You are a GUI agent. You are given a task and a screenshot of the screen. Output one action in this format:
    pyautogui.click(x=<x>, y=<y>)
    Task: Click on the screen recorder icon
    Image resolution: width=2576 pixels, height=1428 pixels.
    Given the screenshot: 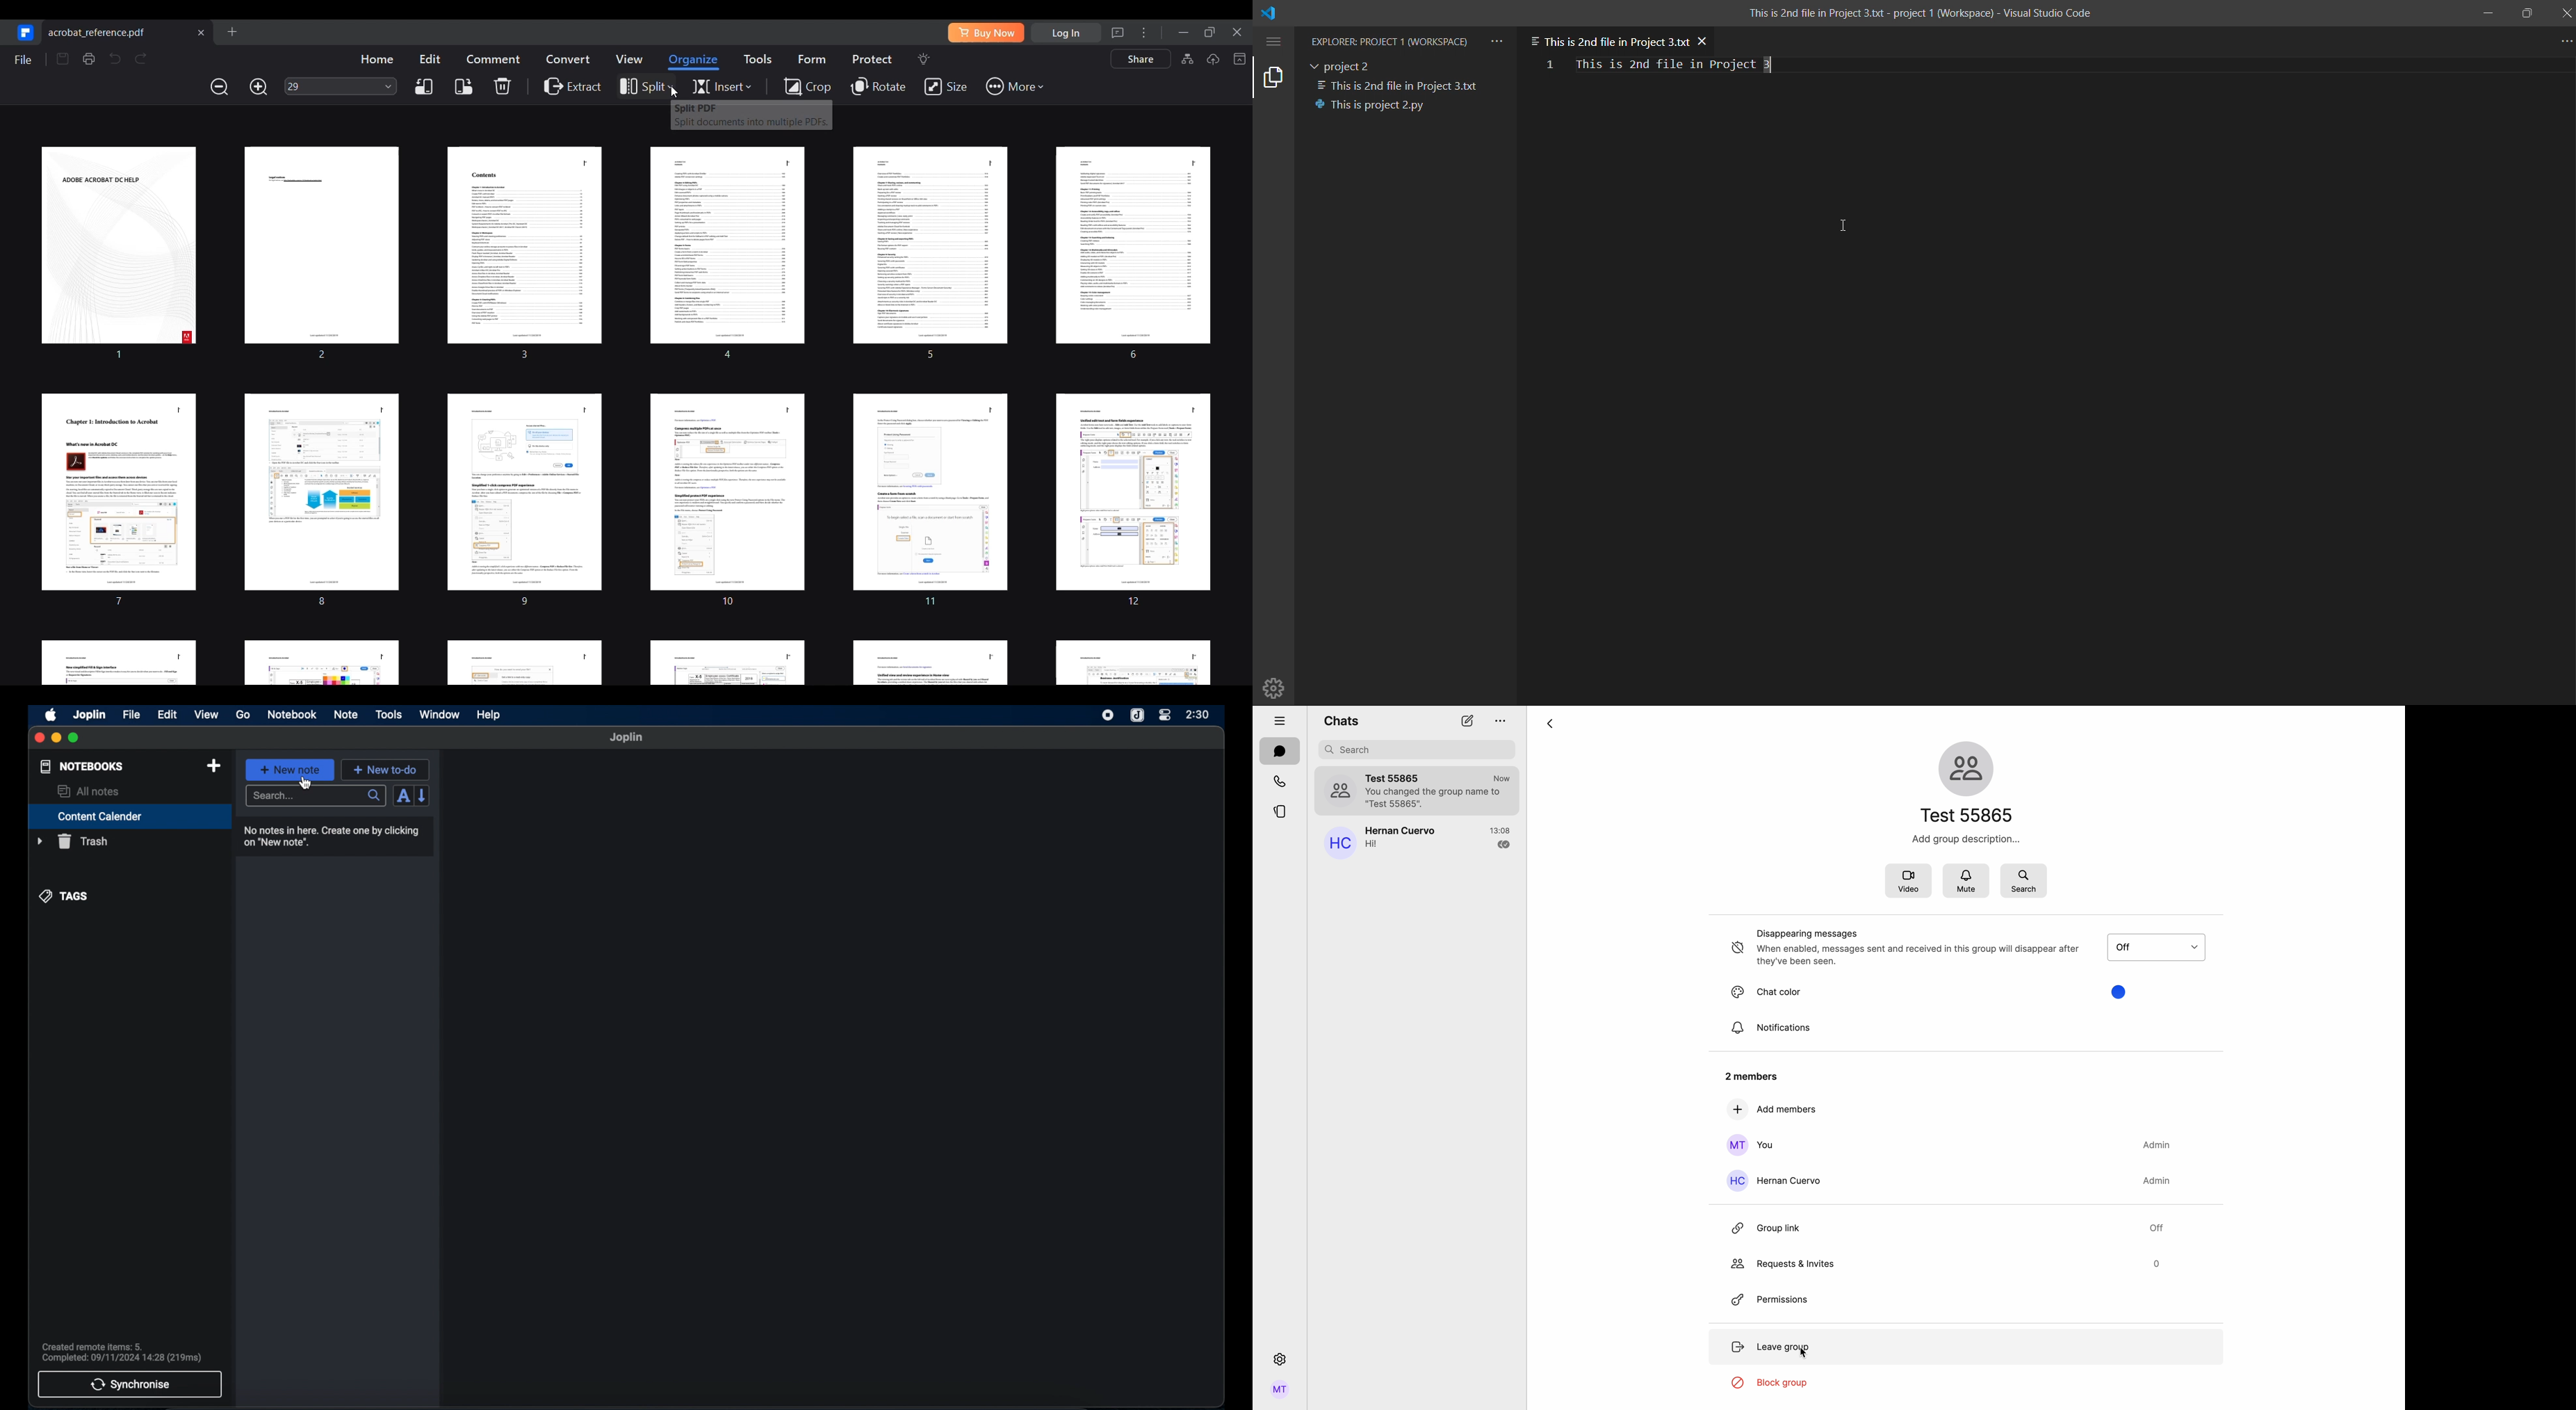 What is the action you would take?
    pyautogui.click(x=1108, y=716)
    